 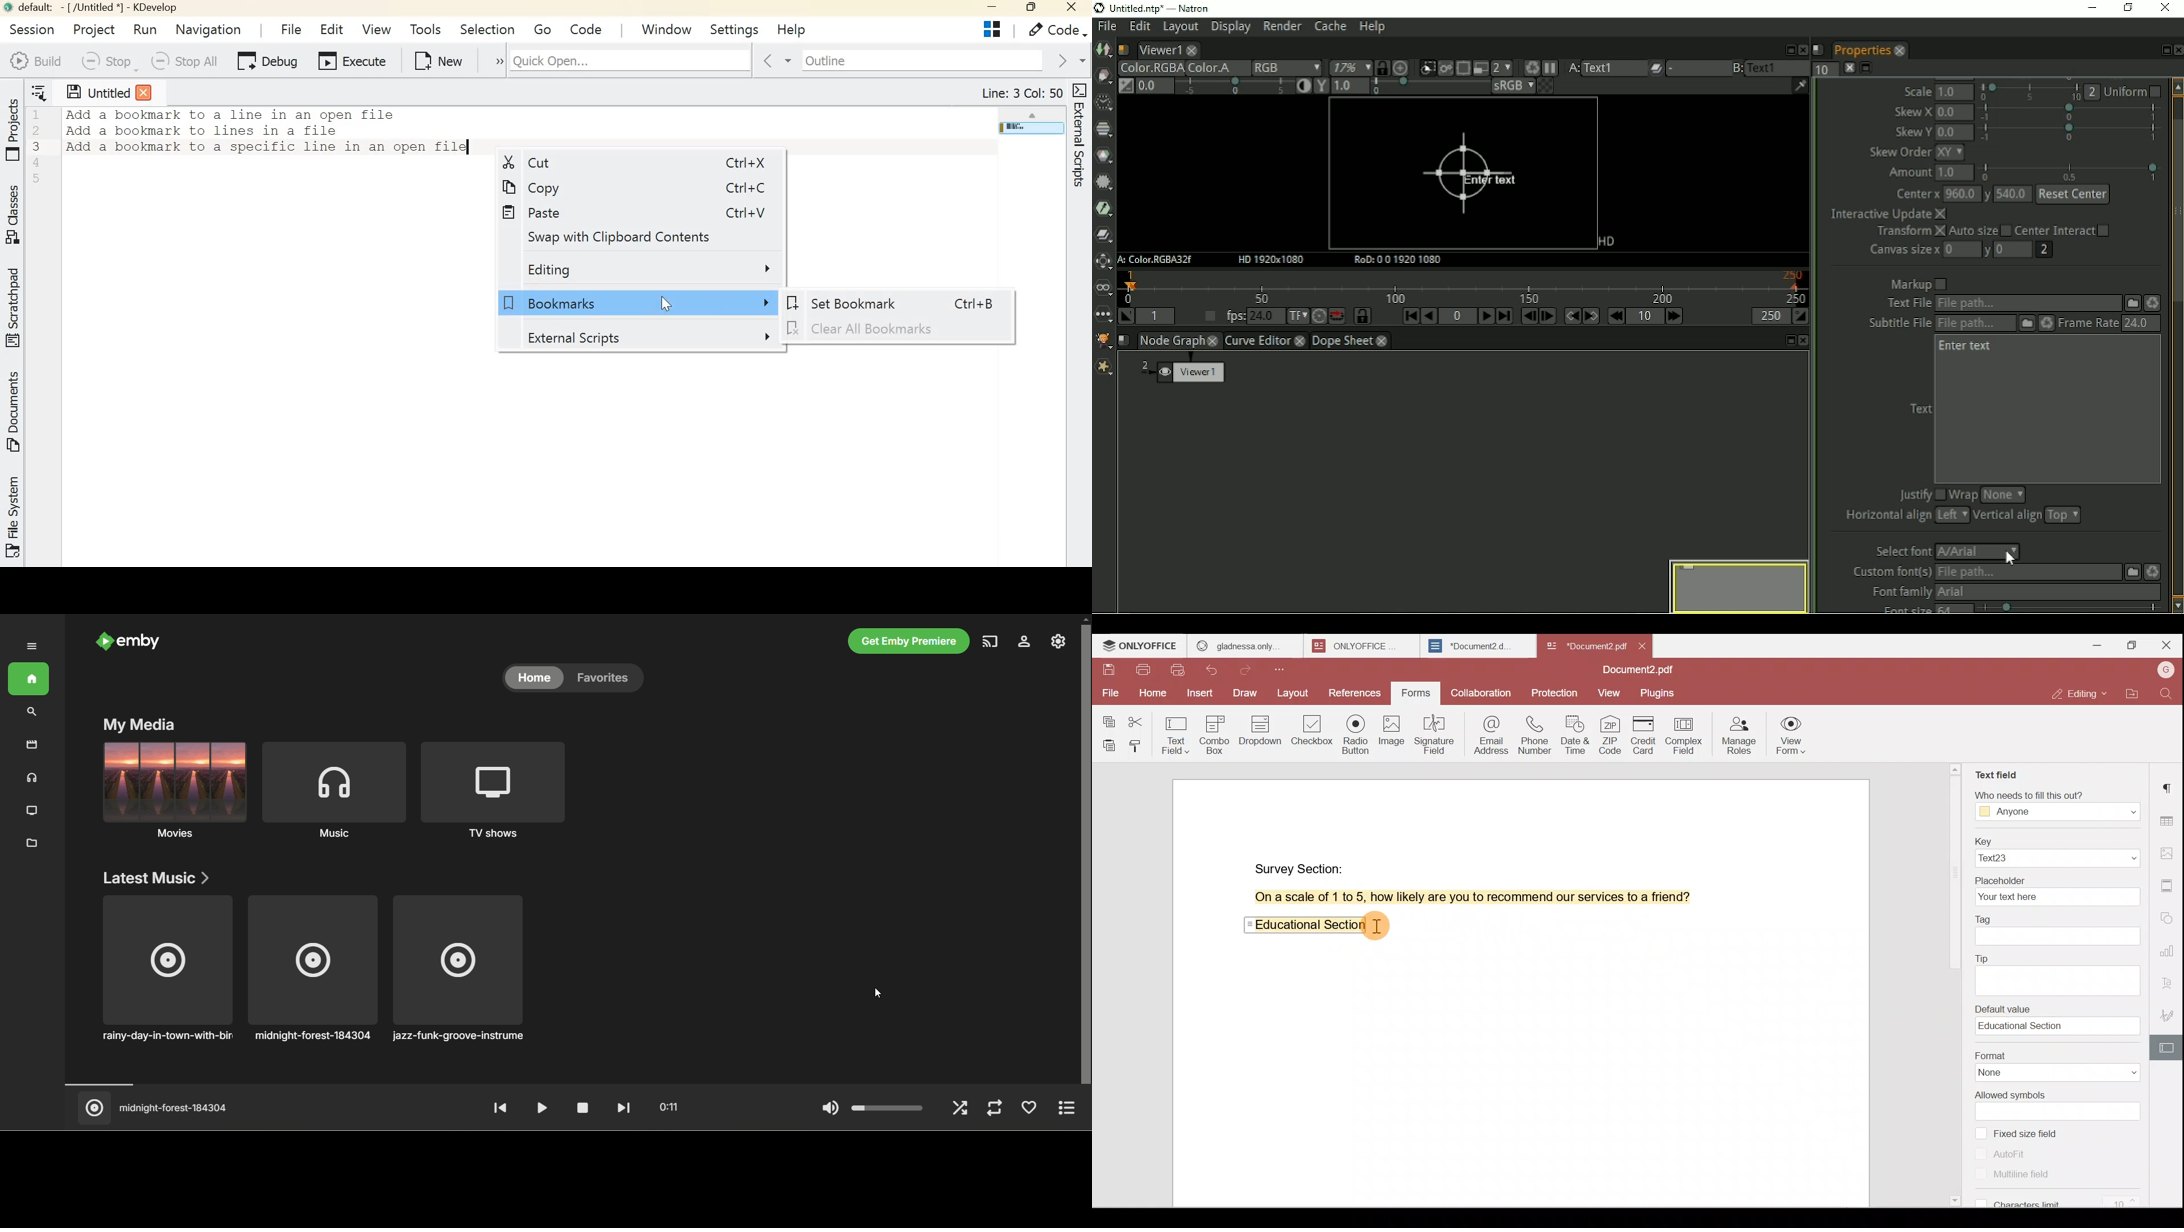 What do you see at coordinates (866, 329) in the screenshot?
I see `Clear all bookmarks` at bounding box center [866, 329].